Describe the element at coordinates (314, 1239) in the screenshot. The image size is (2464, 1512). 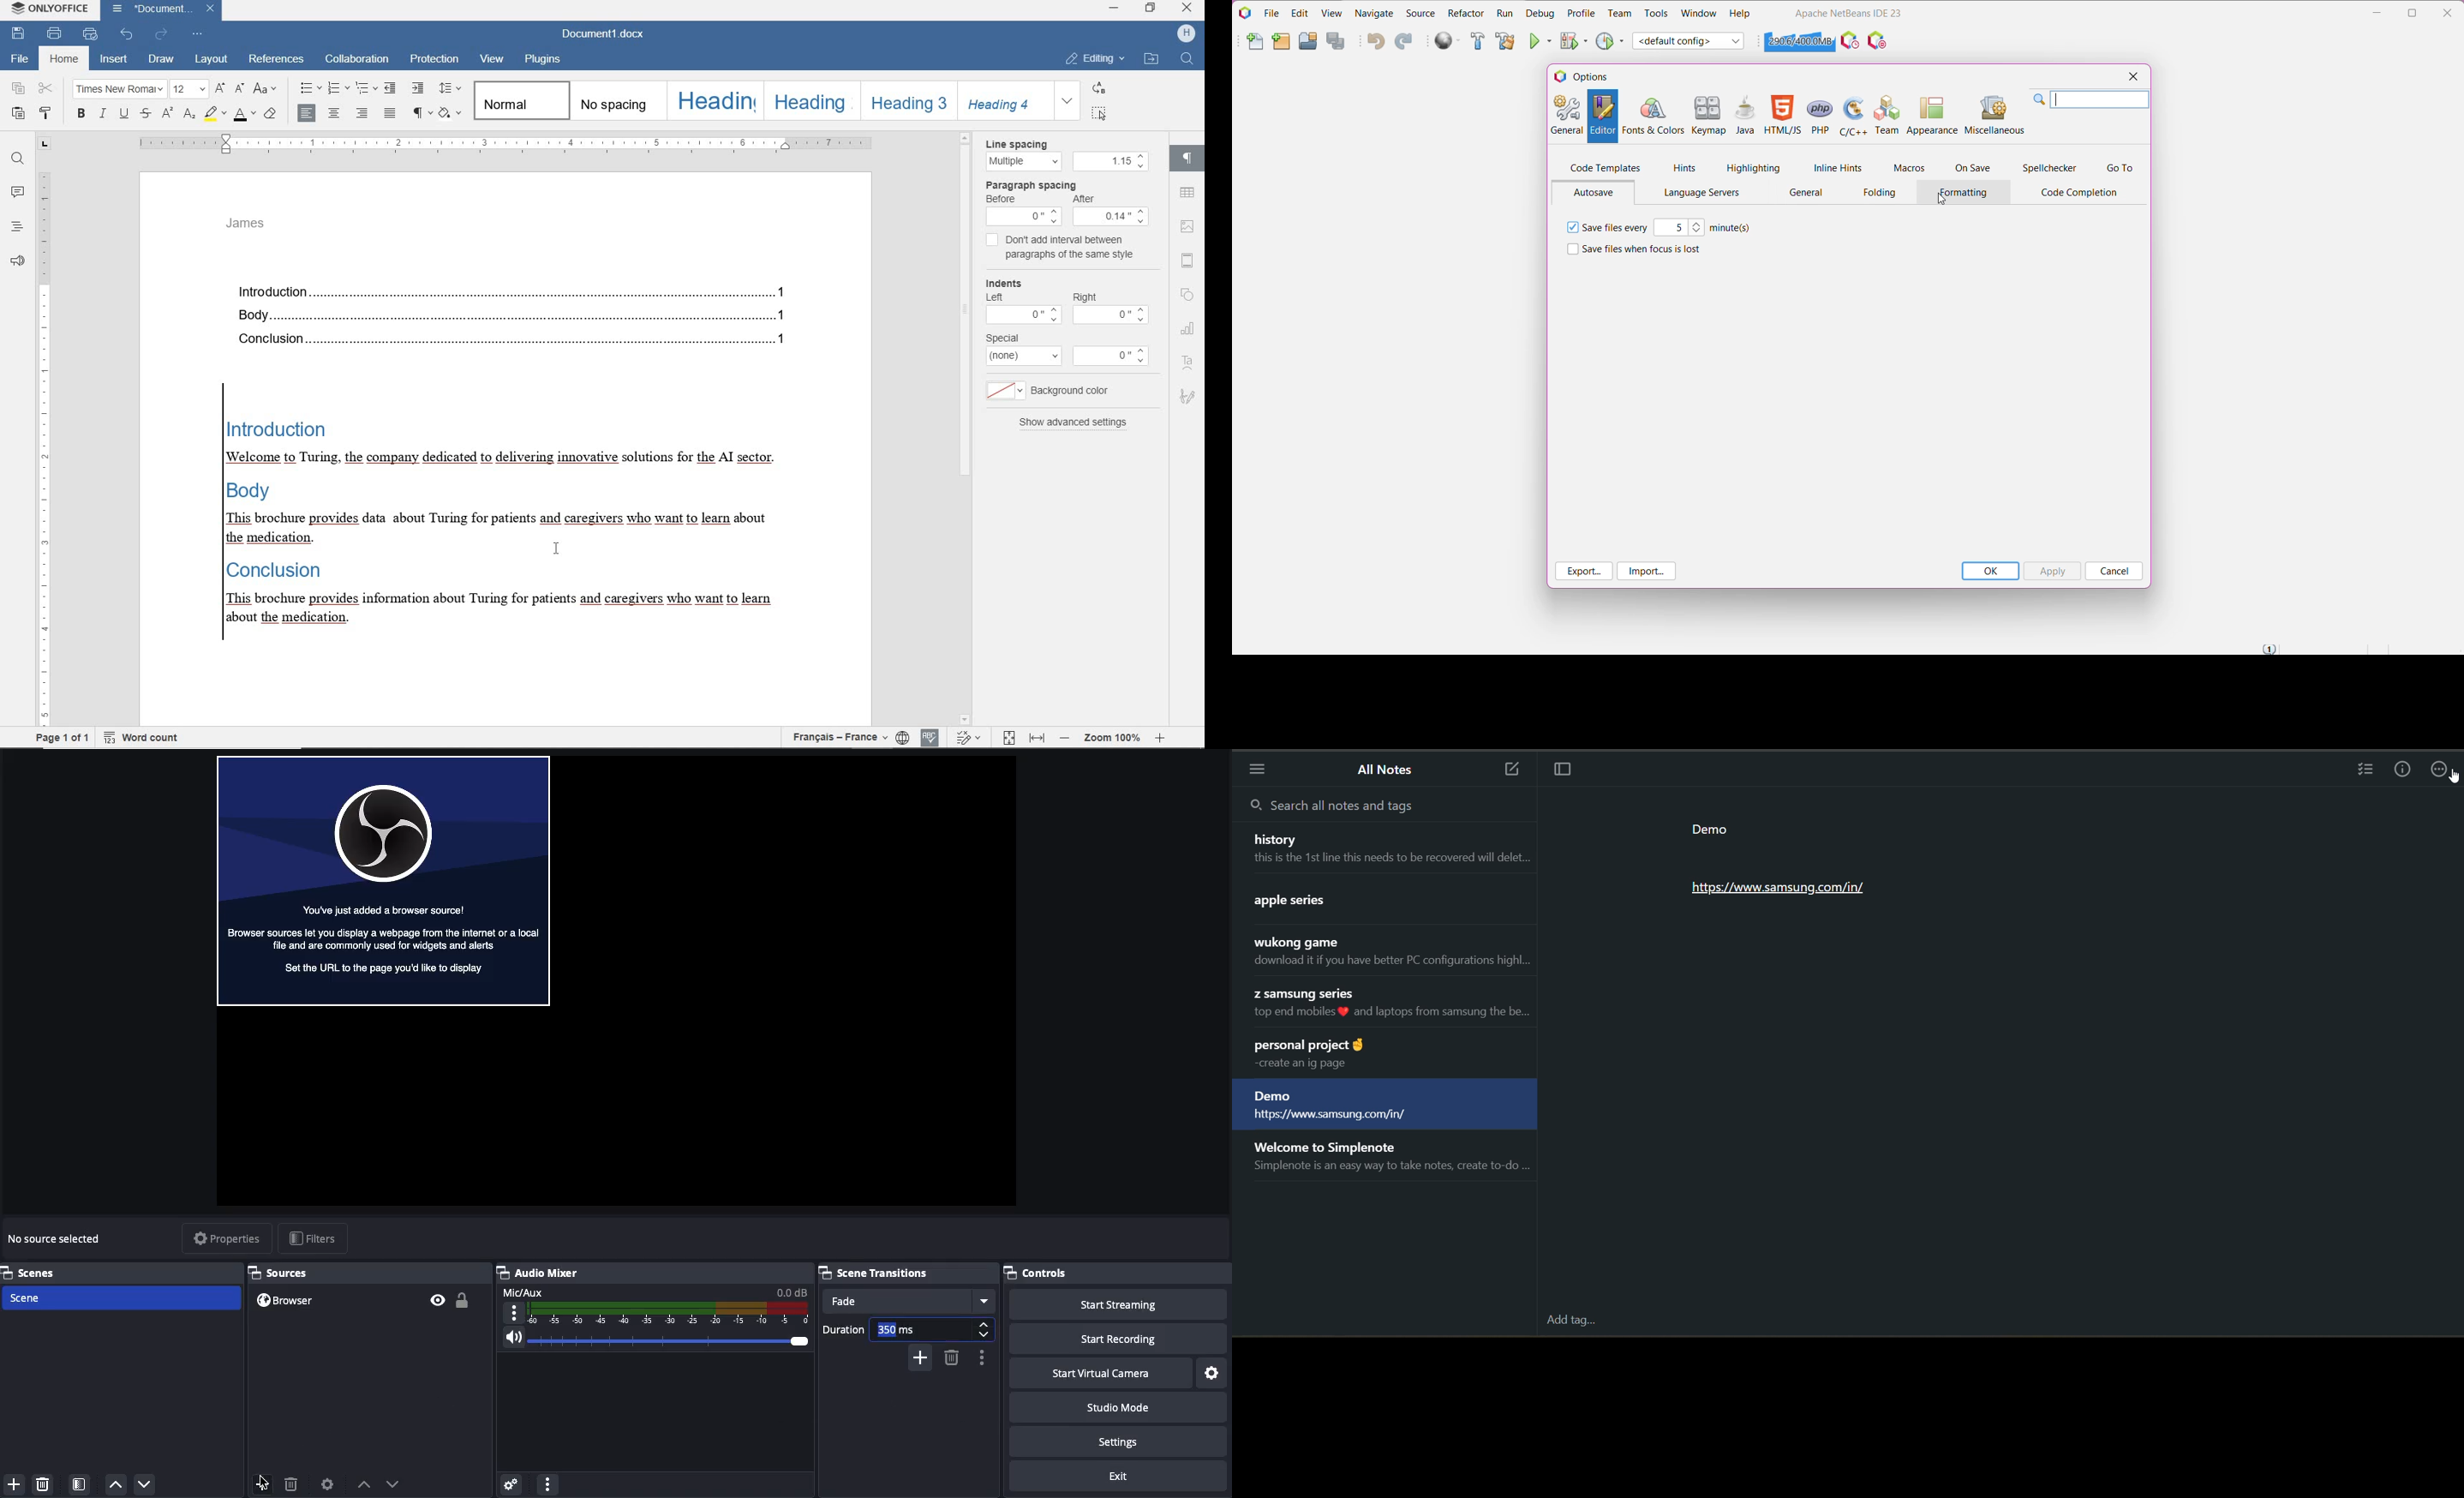
I see `Filters` at that location.